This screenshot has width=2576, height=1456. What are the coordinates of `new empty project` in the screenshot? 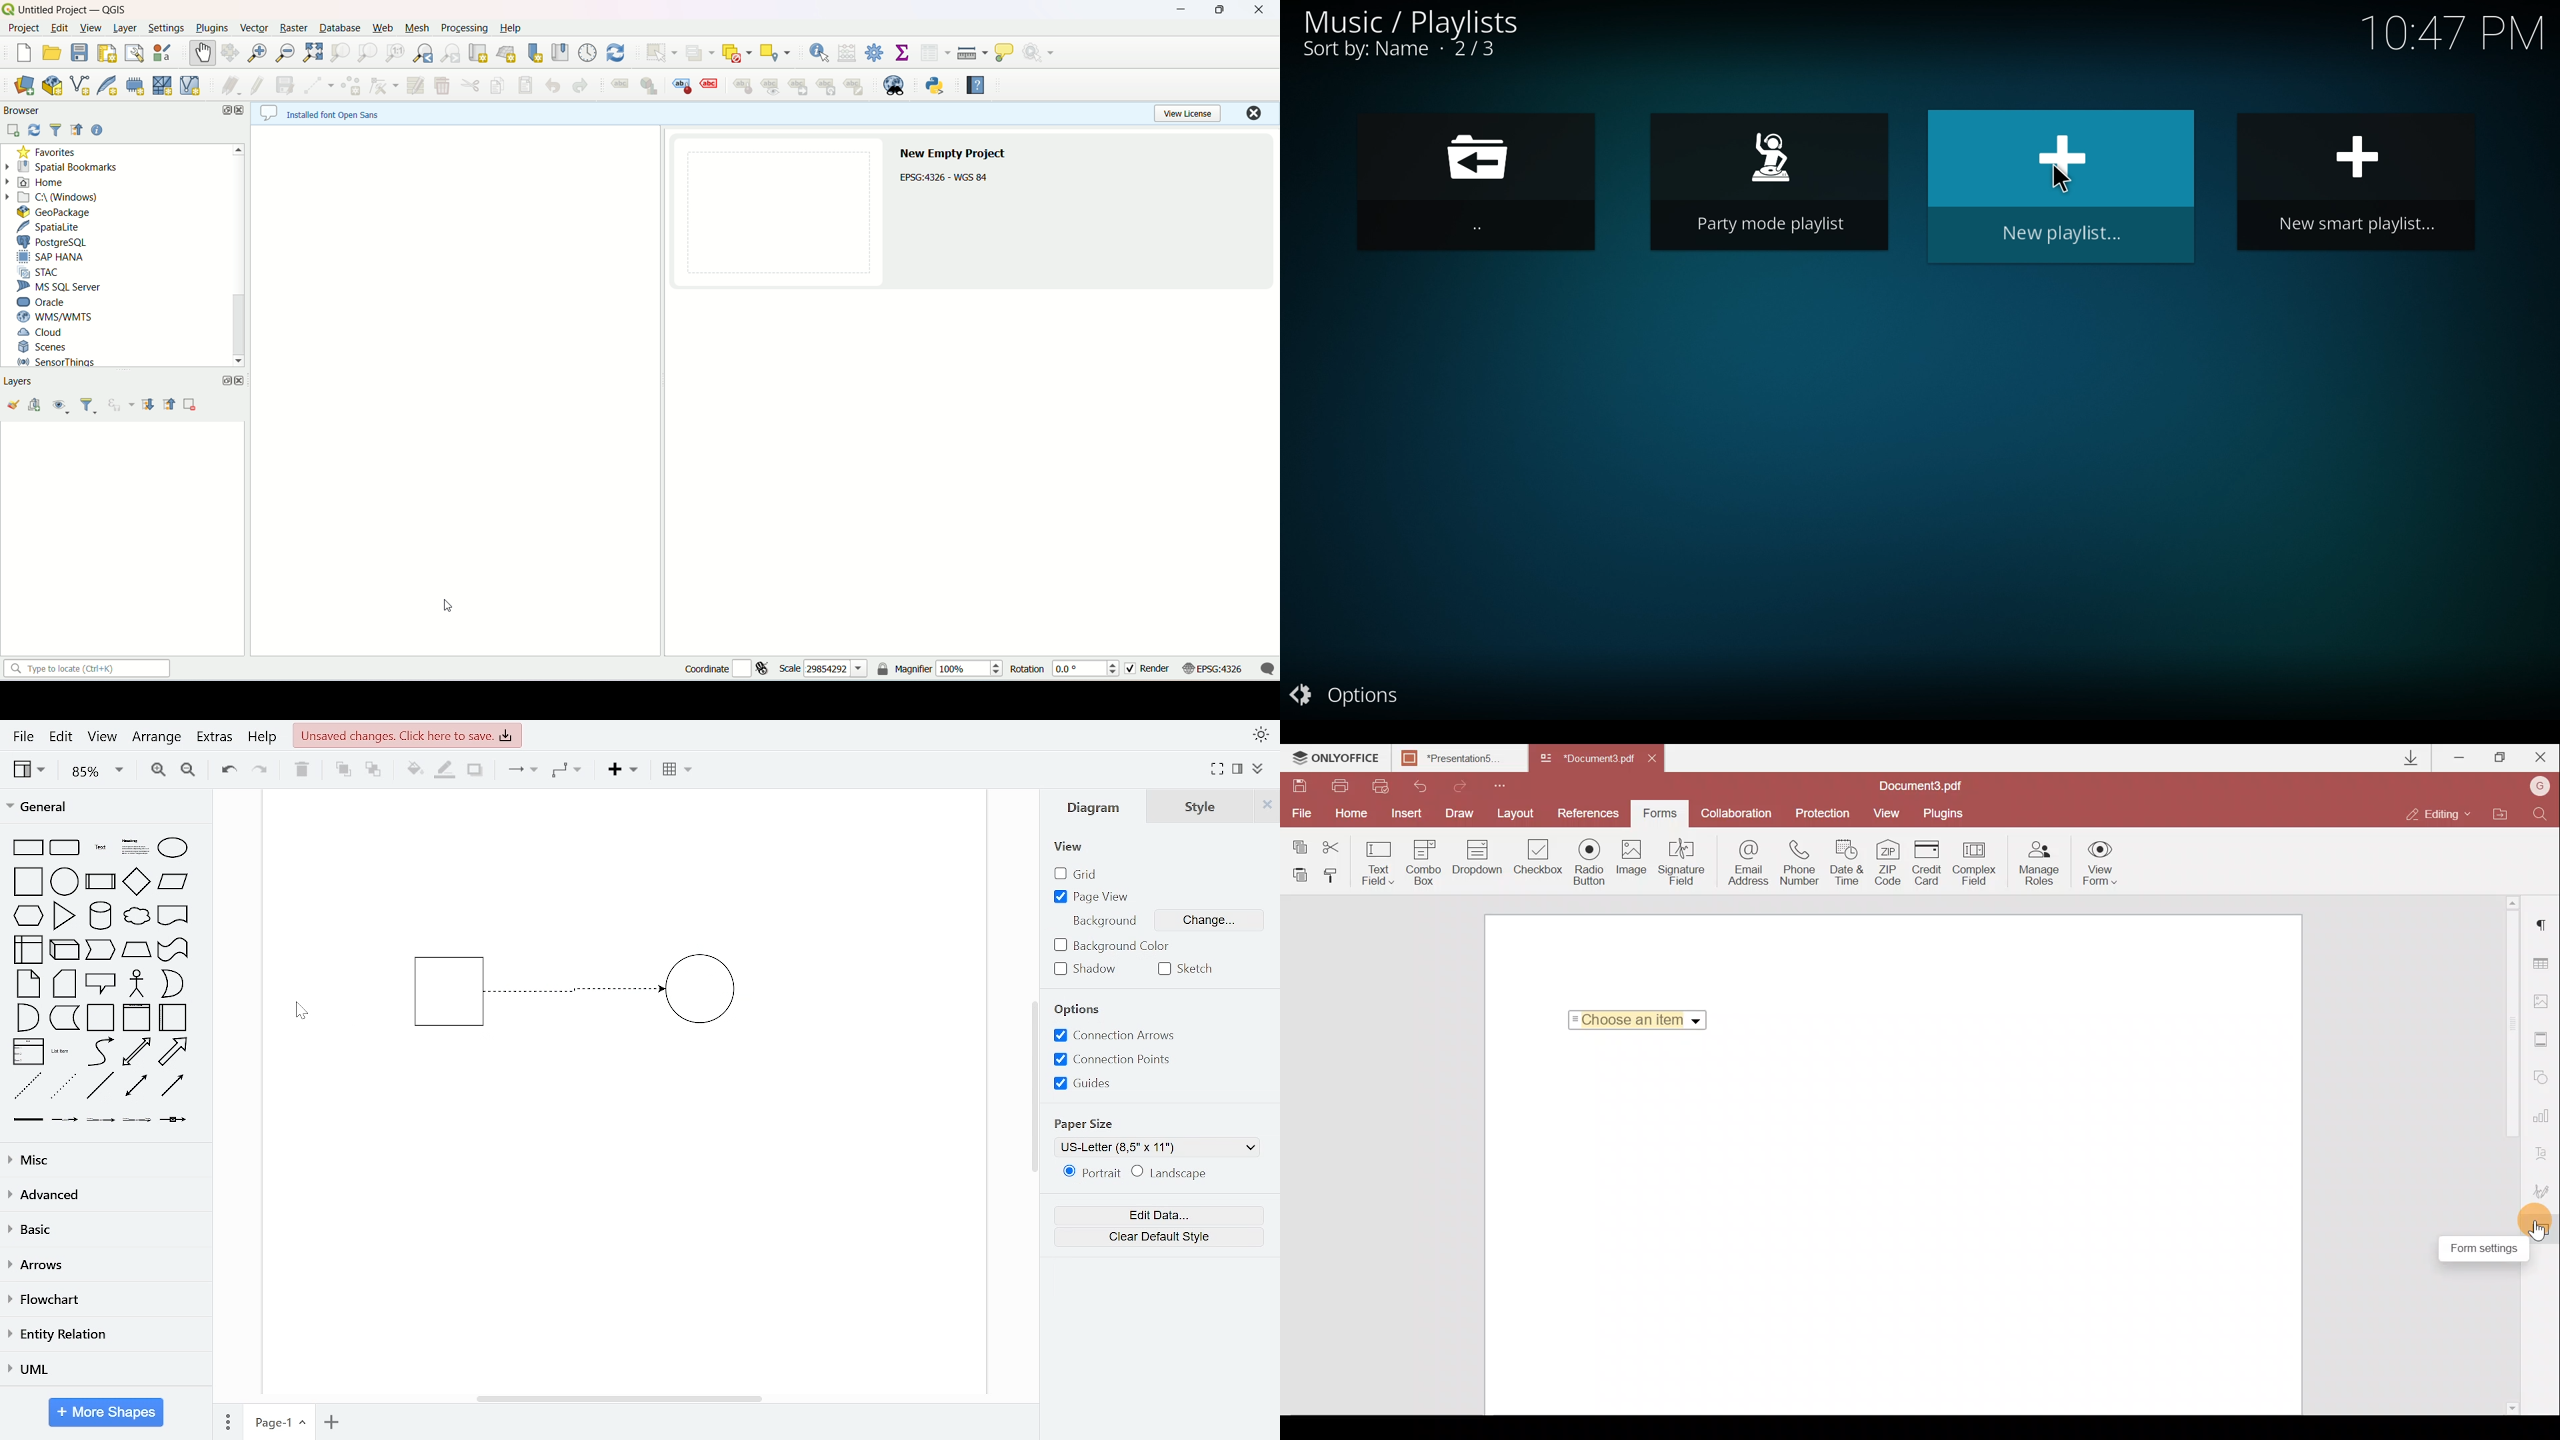 It's located at (953, 154).